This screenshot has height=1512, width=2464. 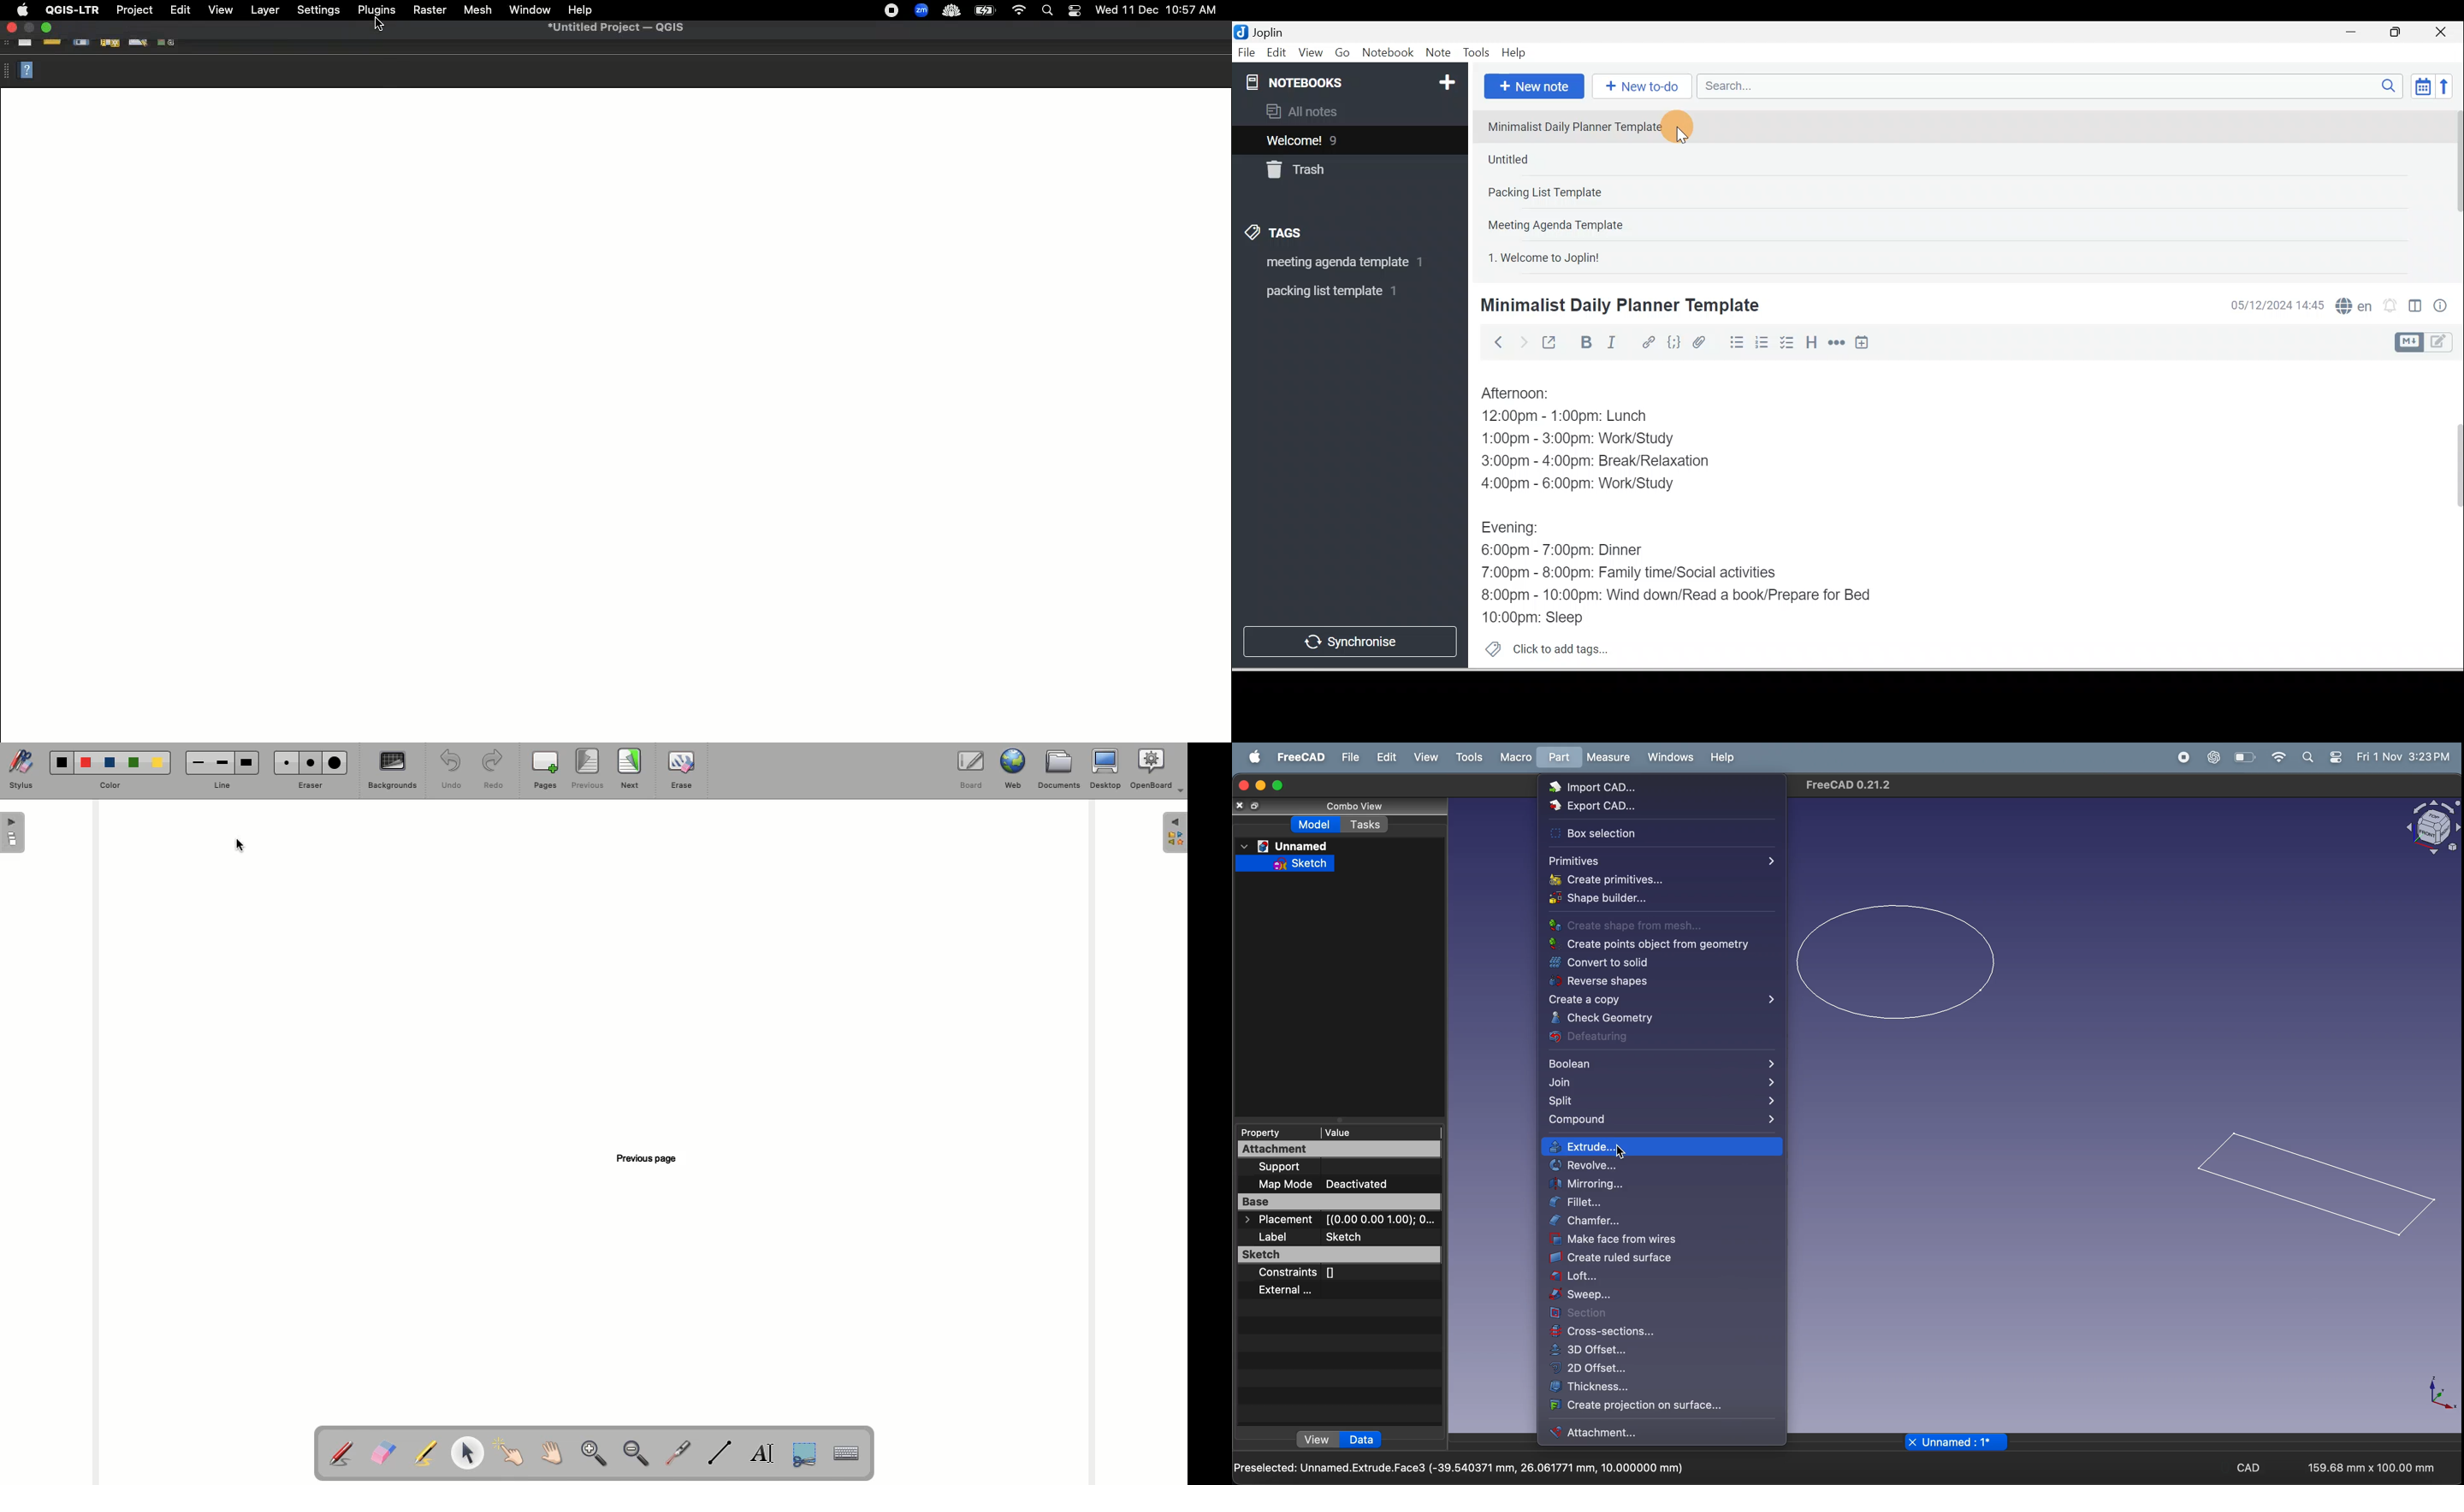 I want to click on Note 5, so click(x=1591, y=256).